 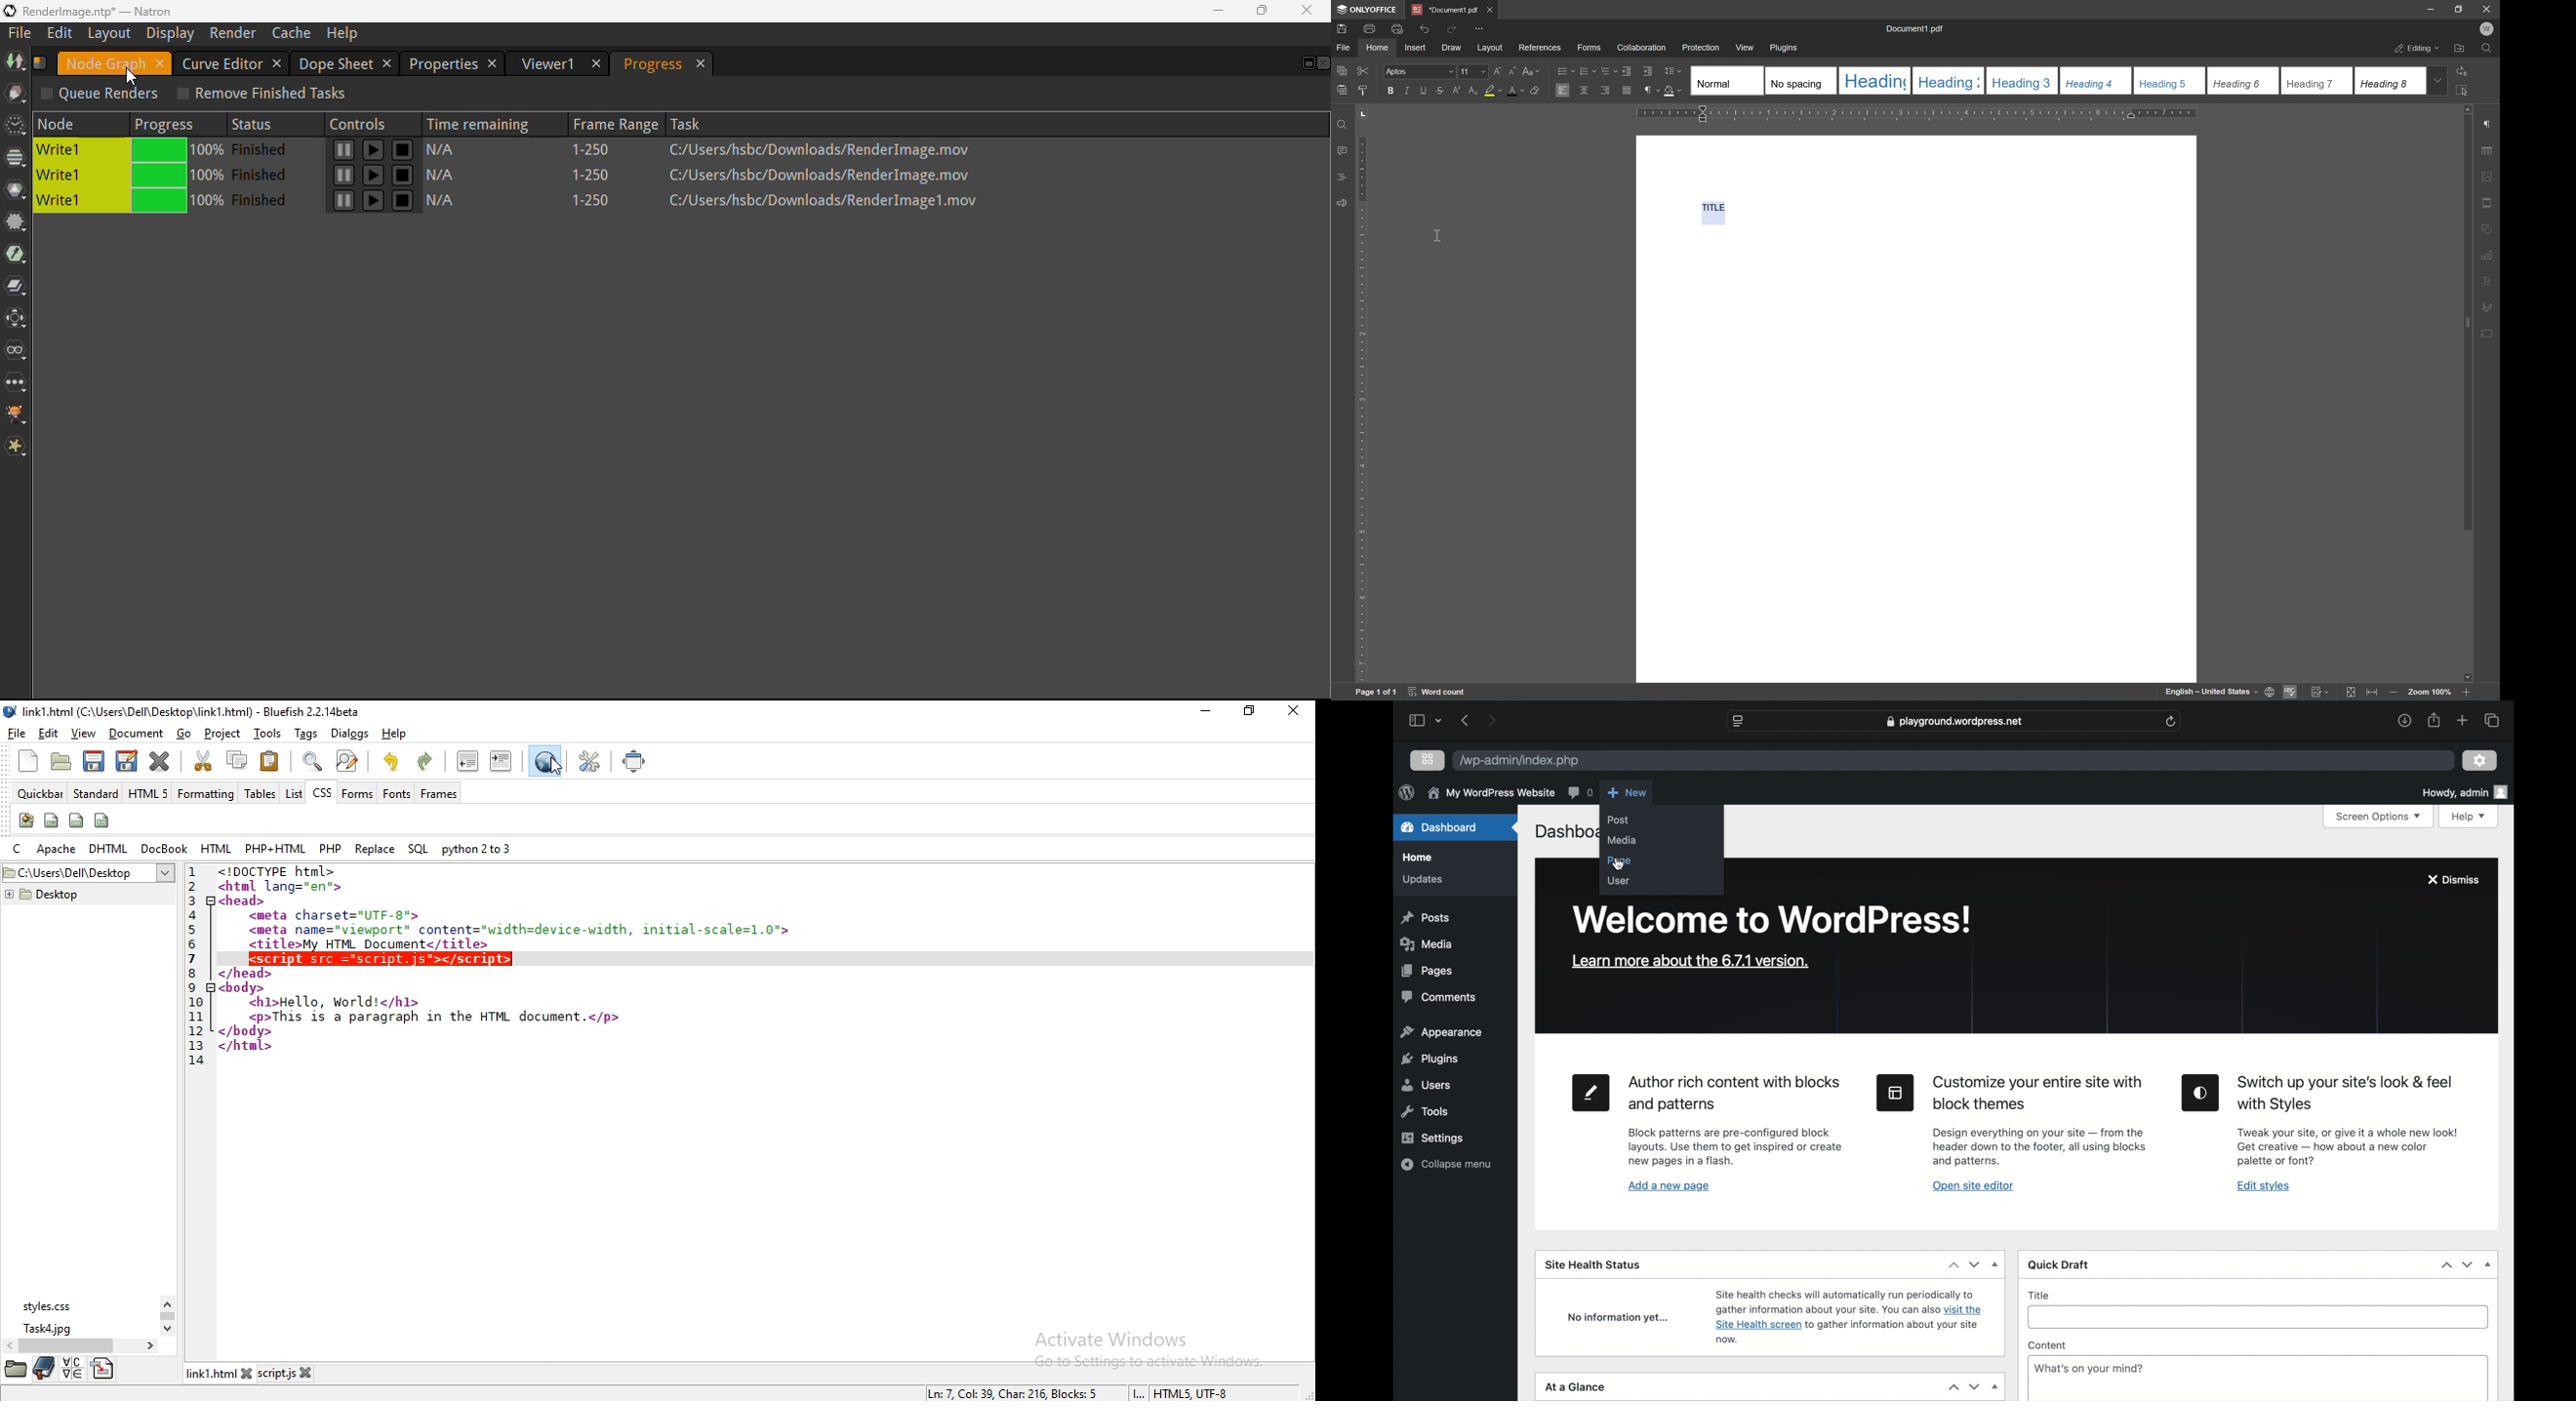 I want to click on new, so click(x=1628, y=792).